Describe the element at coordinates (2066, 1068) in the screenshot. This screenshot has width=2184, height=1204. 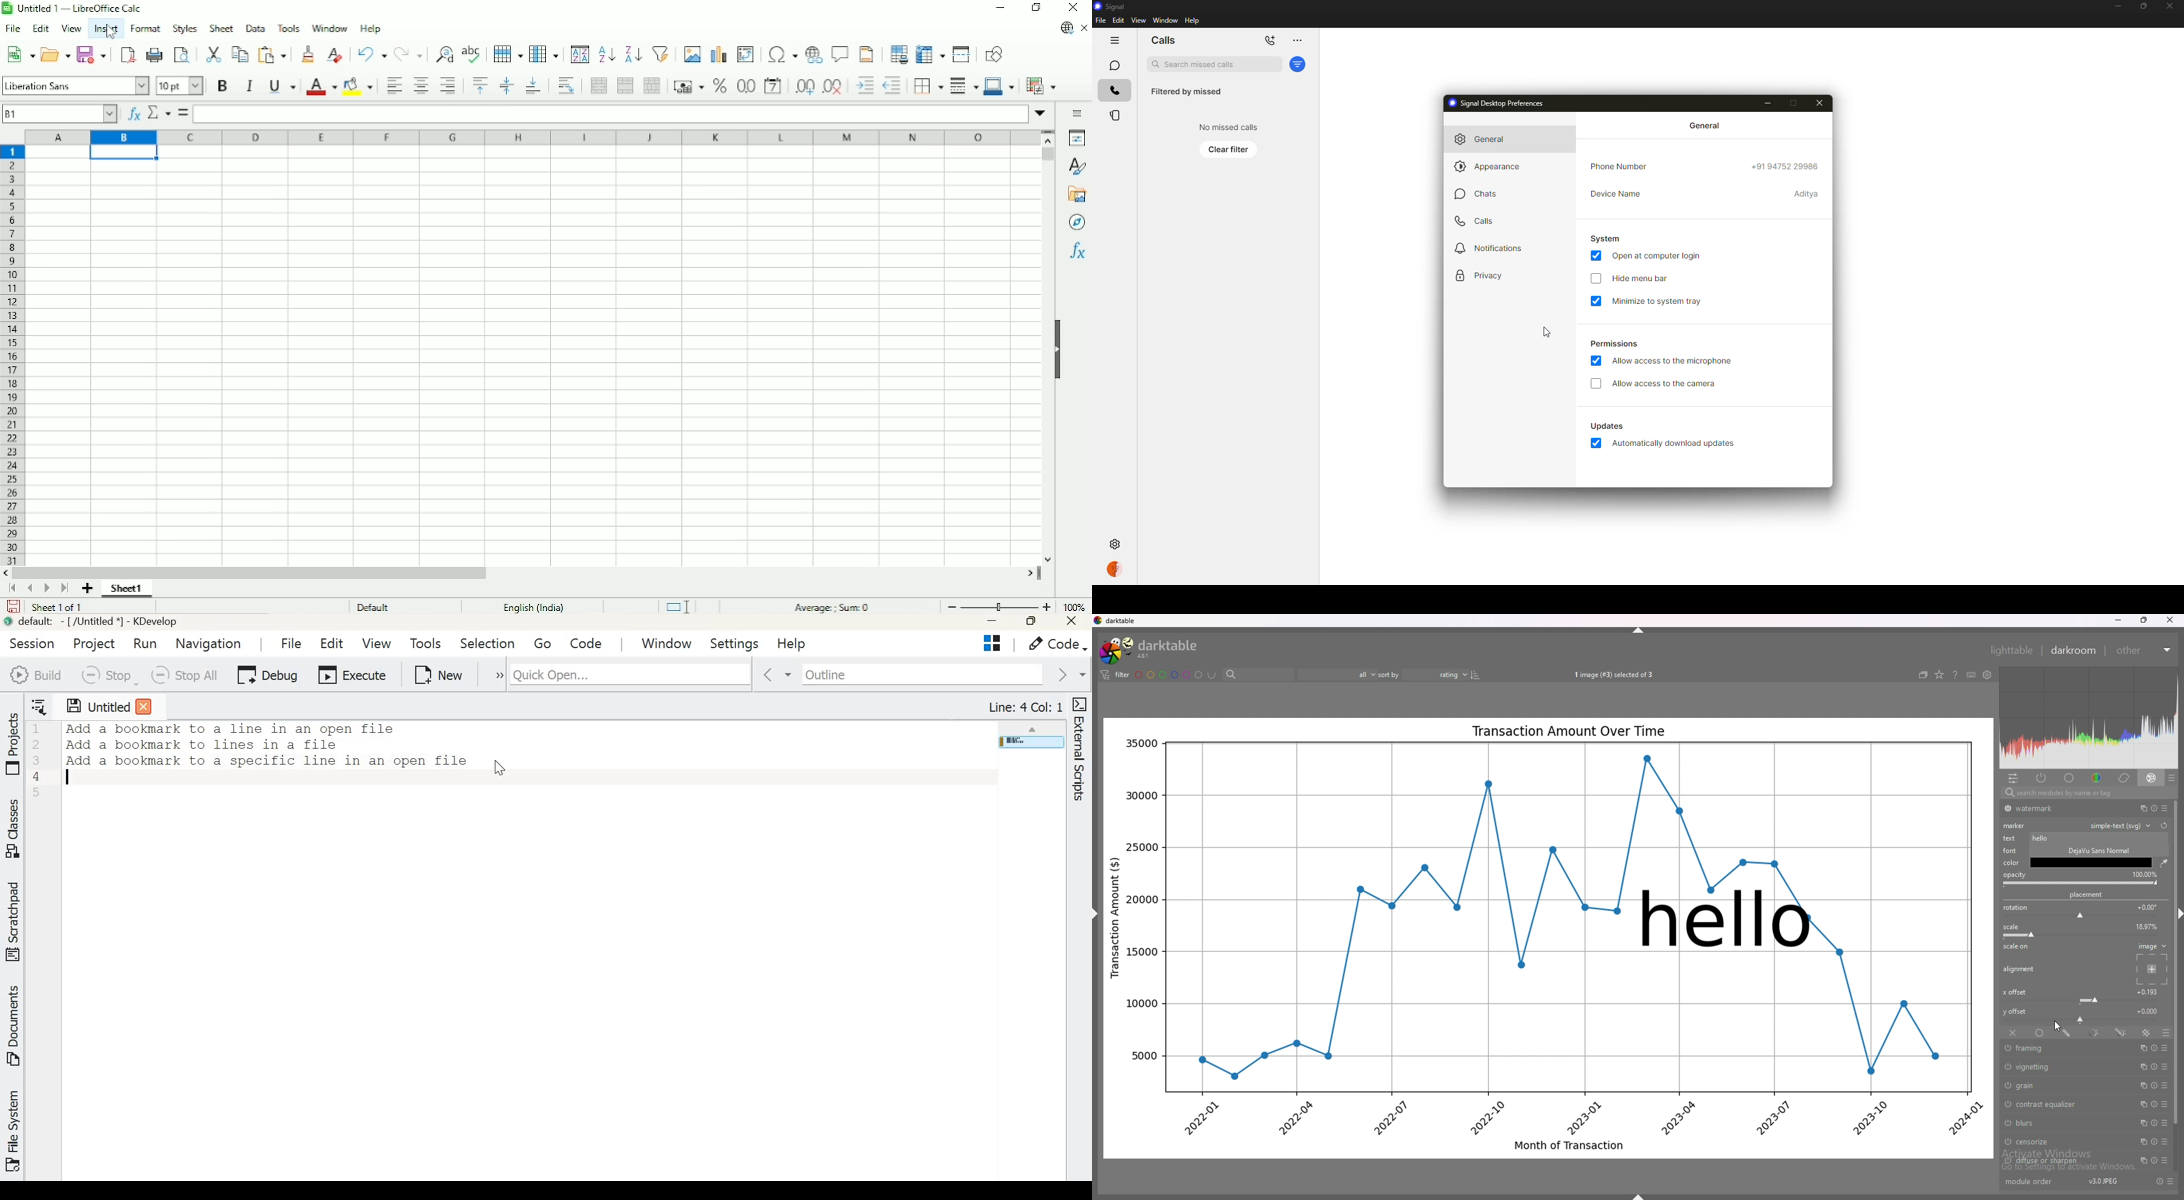
I see `vignetting` at that location.